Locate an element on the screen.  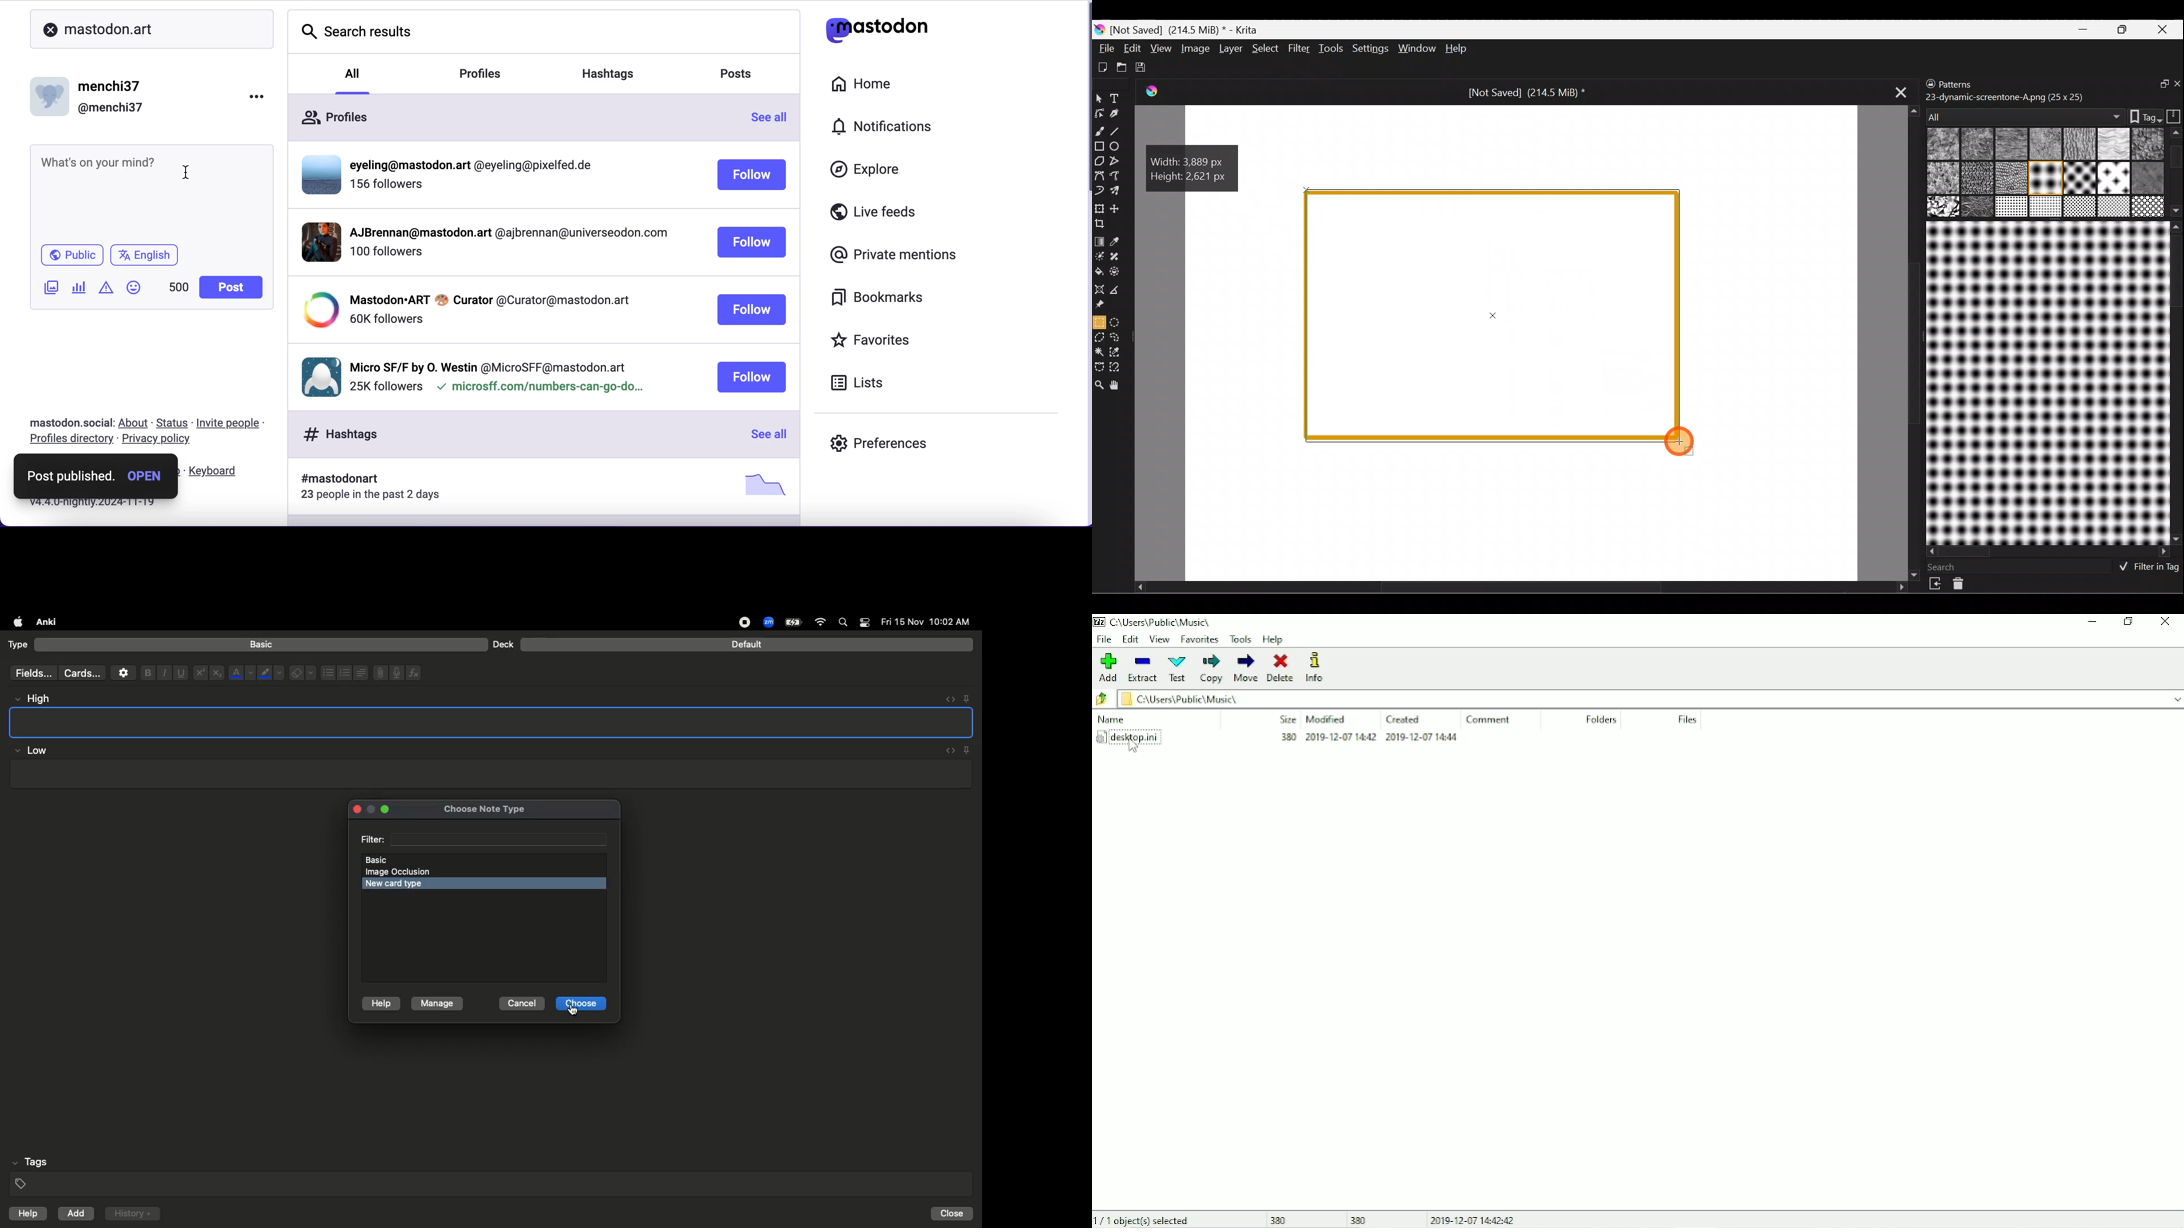
Embed is located at coordinates (946, 699).